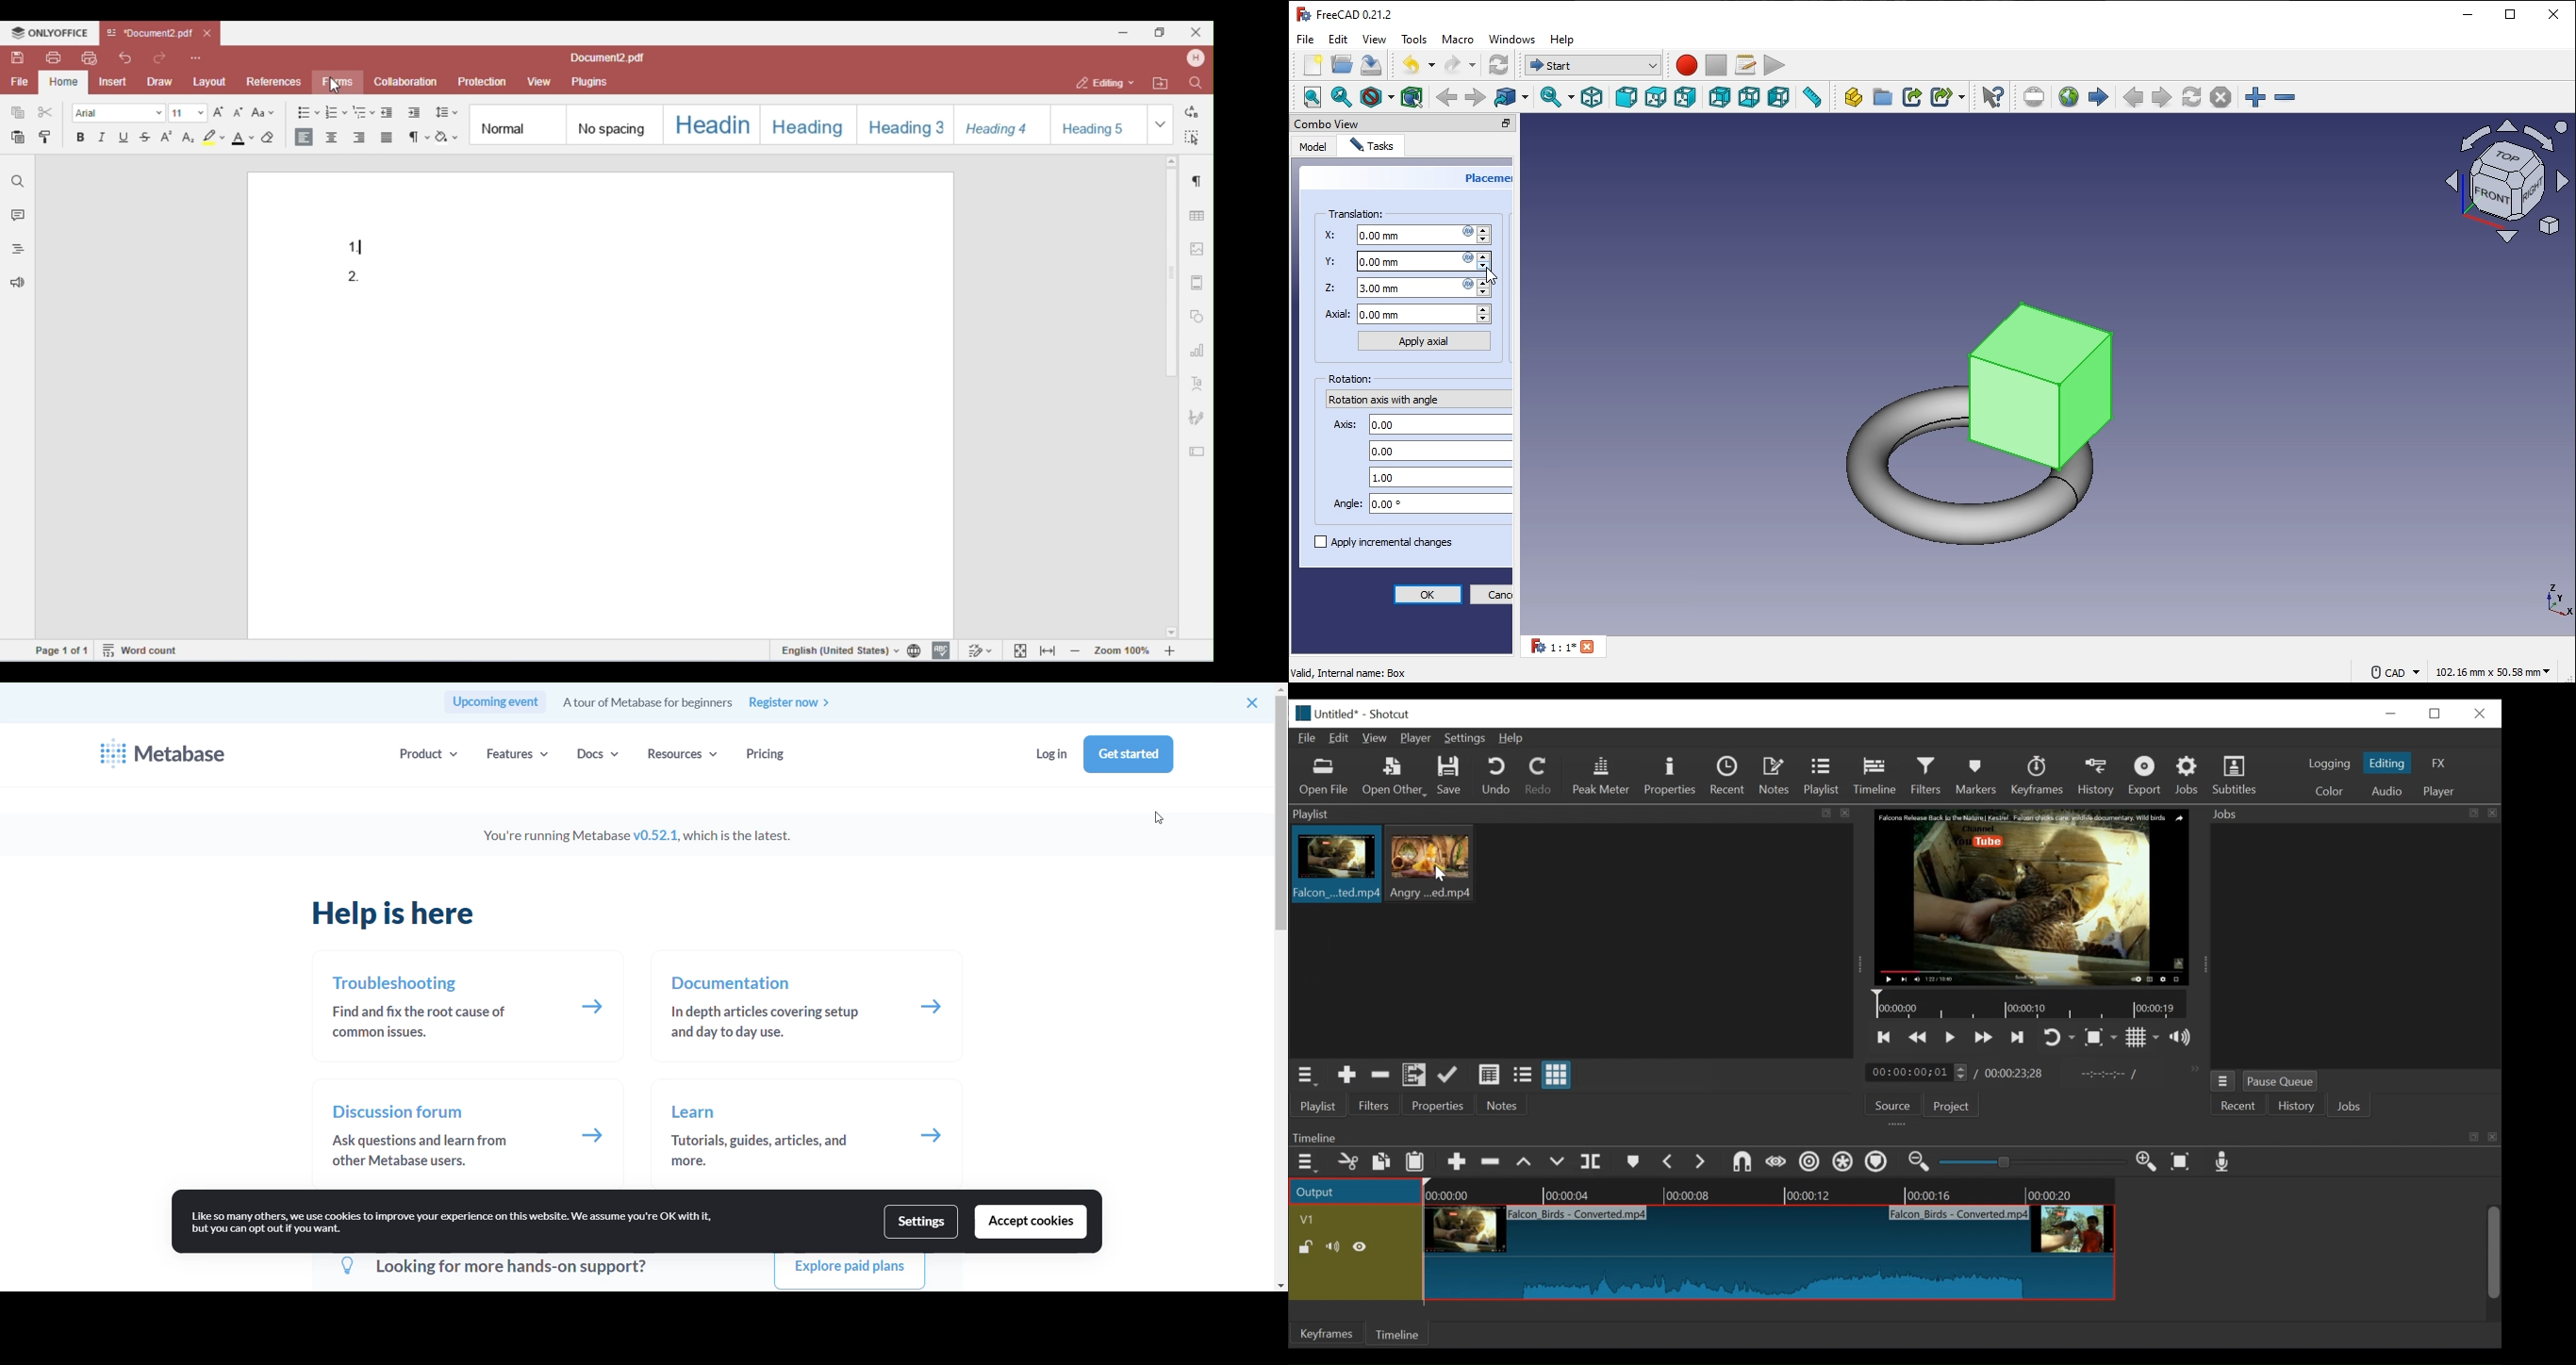 Image resolution: width=2576 pixels, height=1372 pixels. What do you see at coordinates (1447, 96) in the screenshot?
I see `backward` at bounding box center [1447, 96].